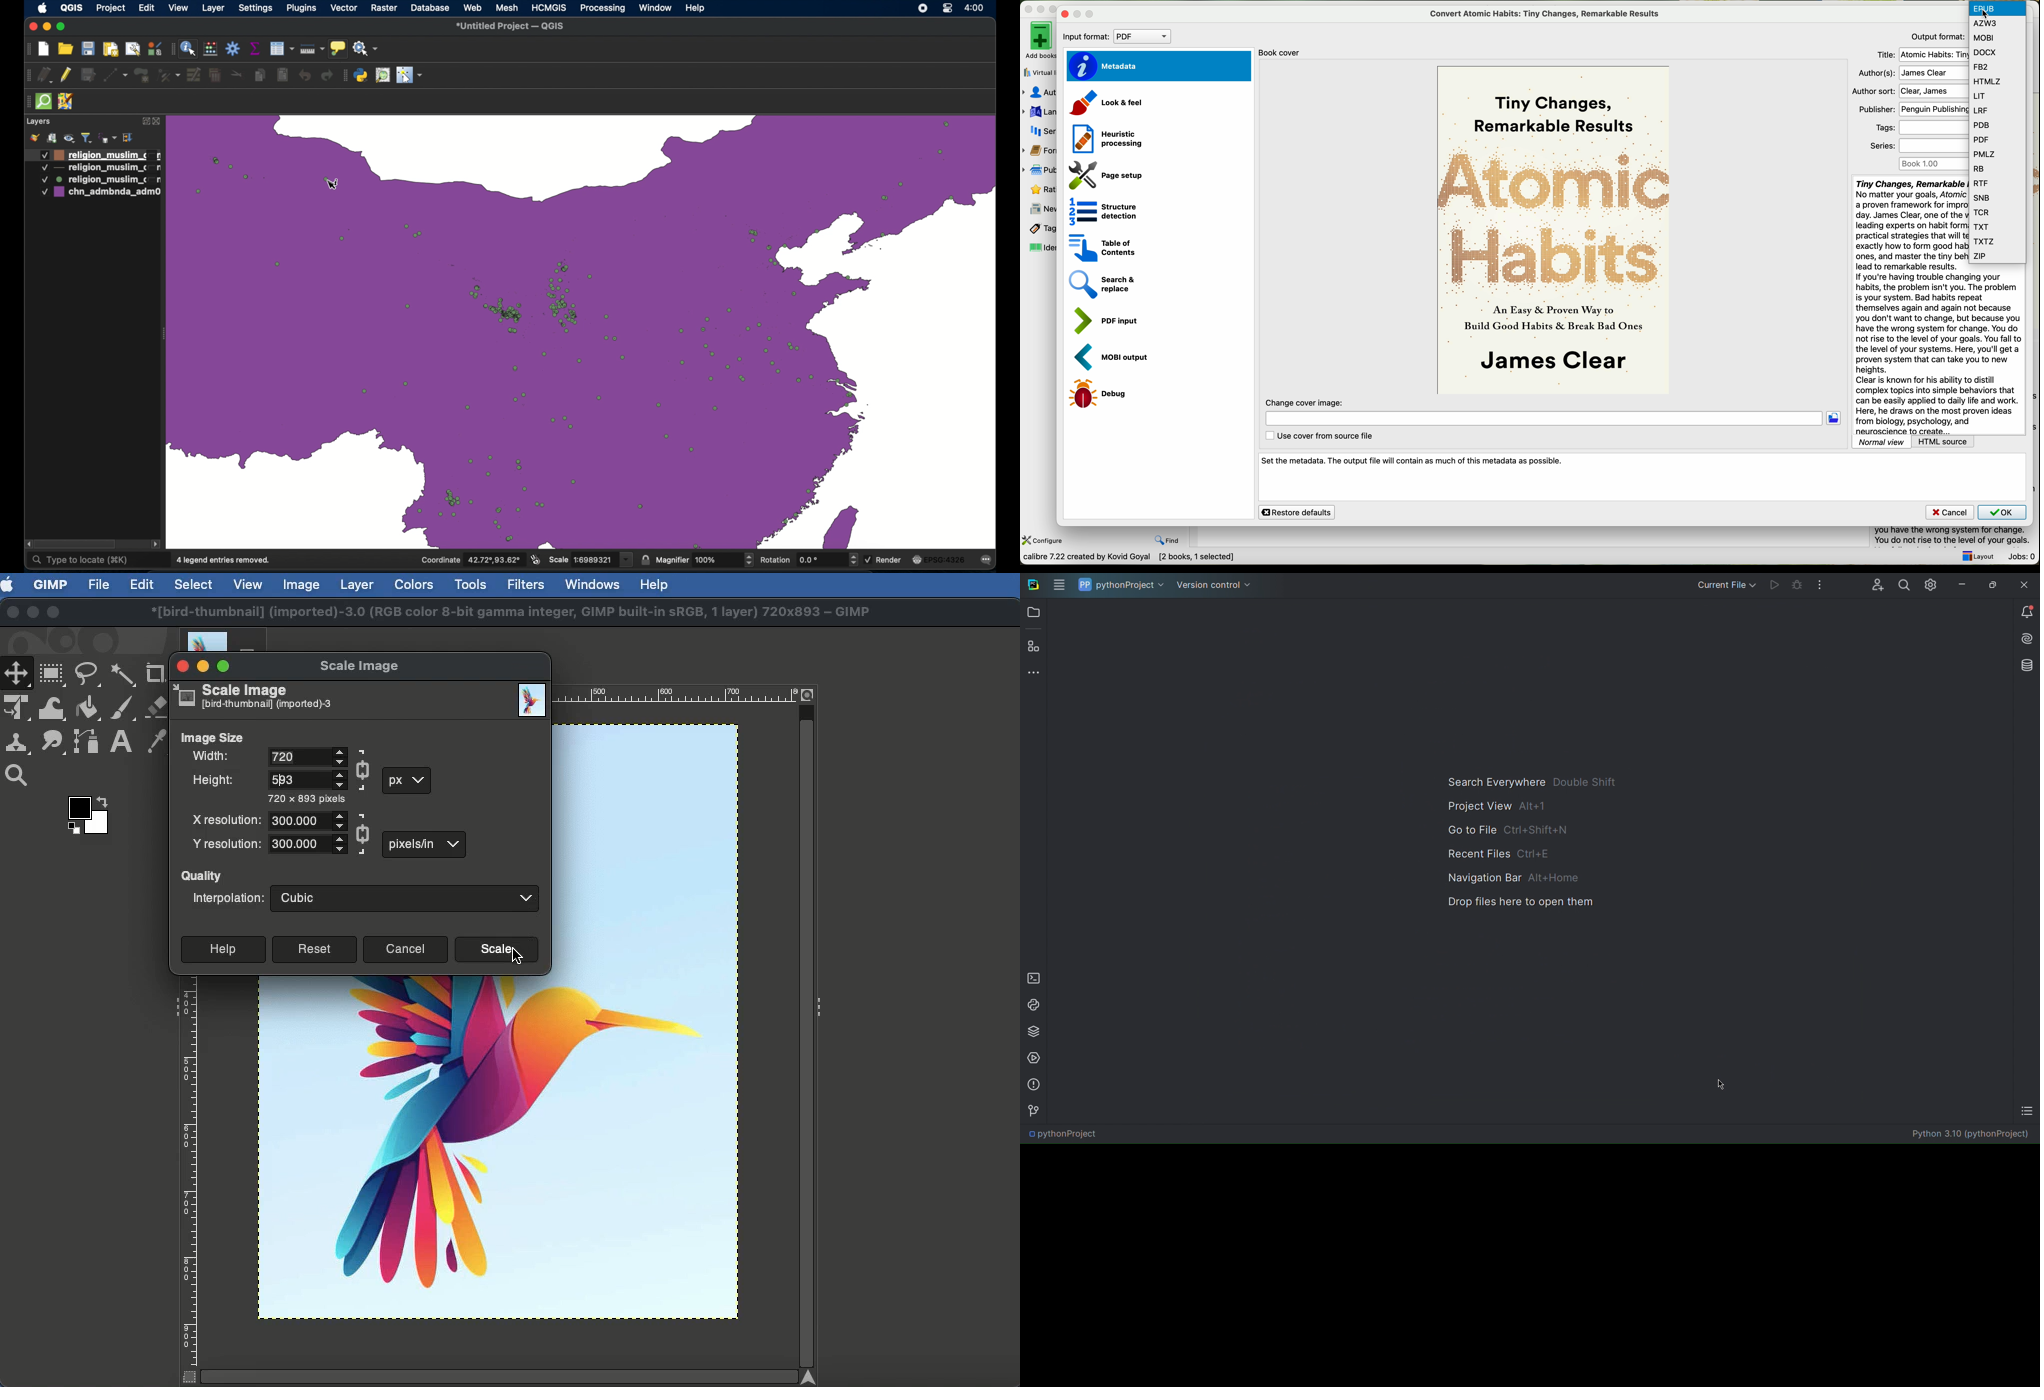 This screenshot has height=1400, width=2044. I want to click on undo, so click(307, 77).